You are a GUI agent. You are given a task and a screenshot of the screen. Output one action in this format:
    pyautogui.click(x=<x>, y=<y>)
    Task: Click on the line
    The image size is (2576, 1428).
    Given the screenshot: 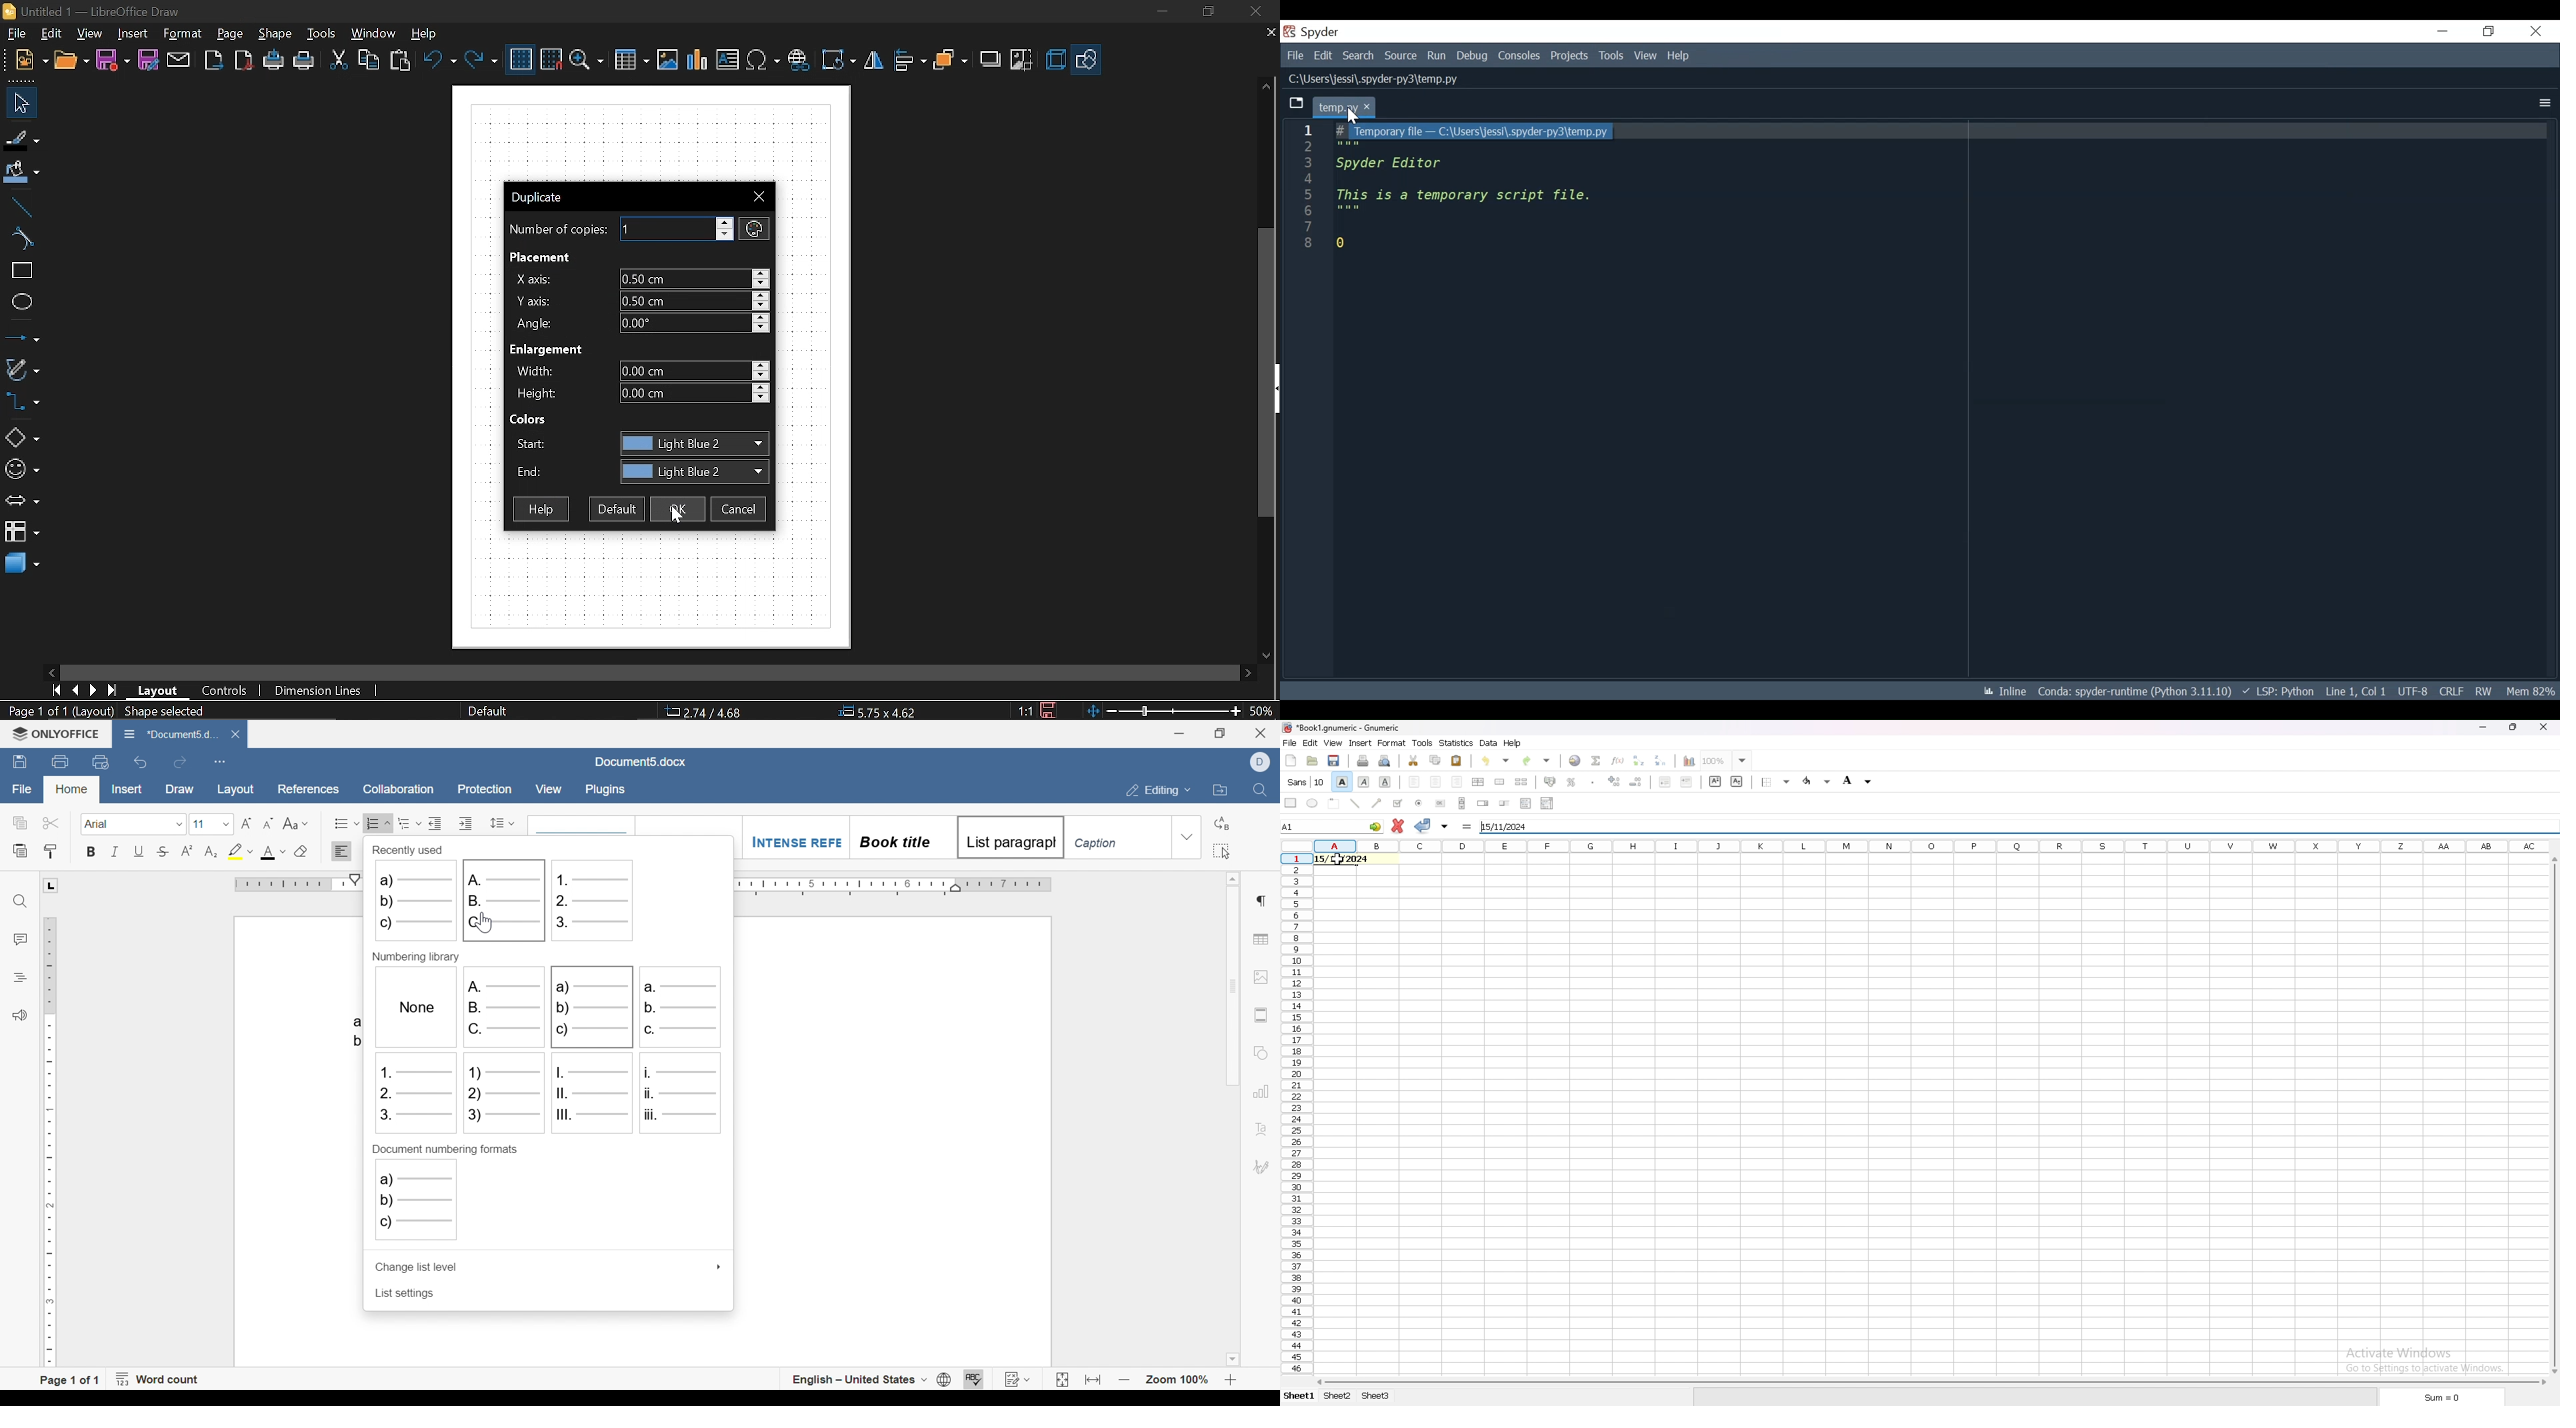 What is the action you would take?
    pyautogui.click(x=1356, y=803)
    